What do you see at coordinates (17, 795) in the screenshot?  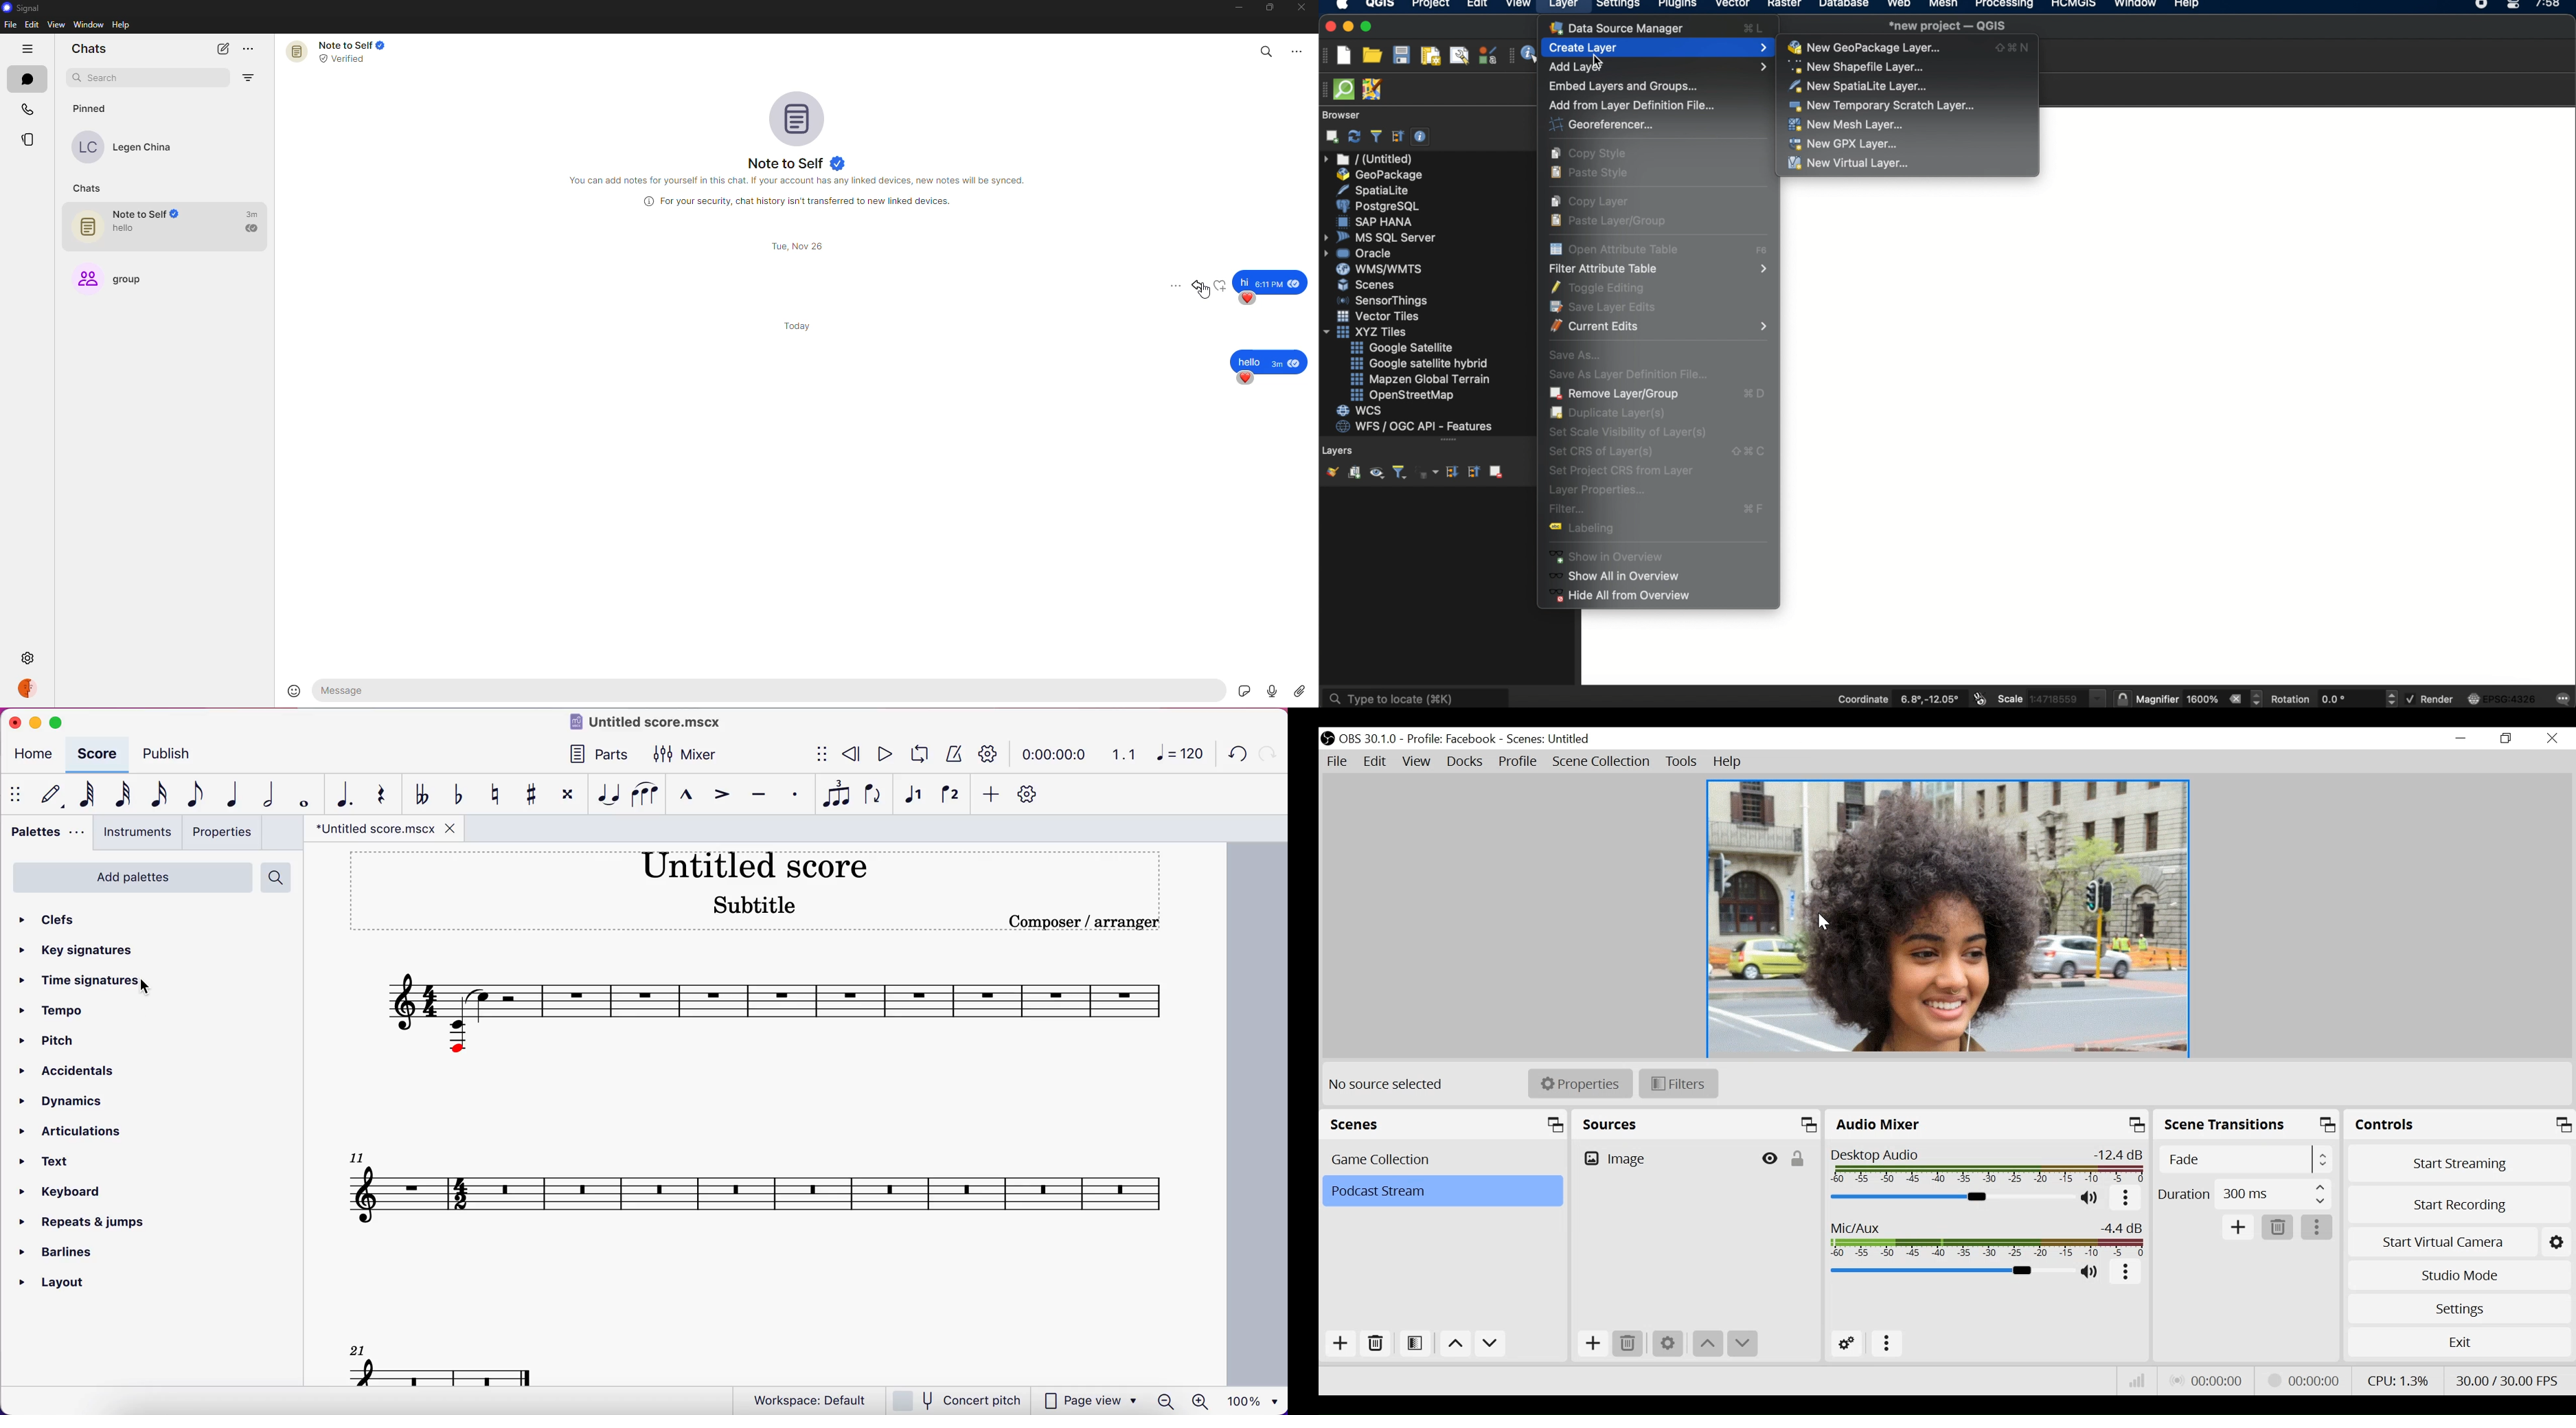 I see `show/hide bar` at bounding box center [17, 795].